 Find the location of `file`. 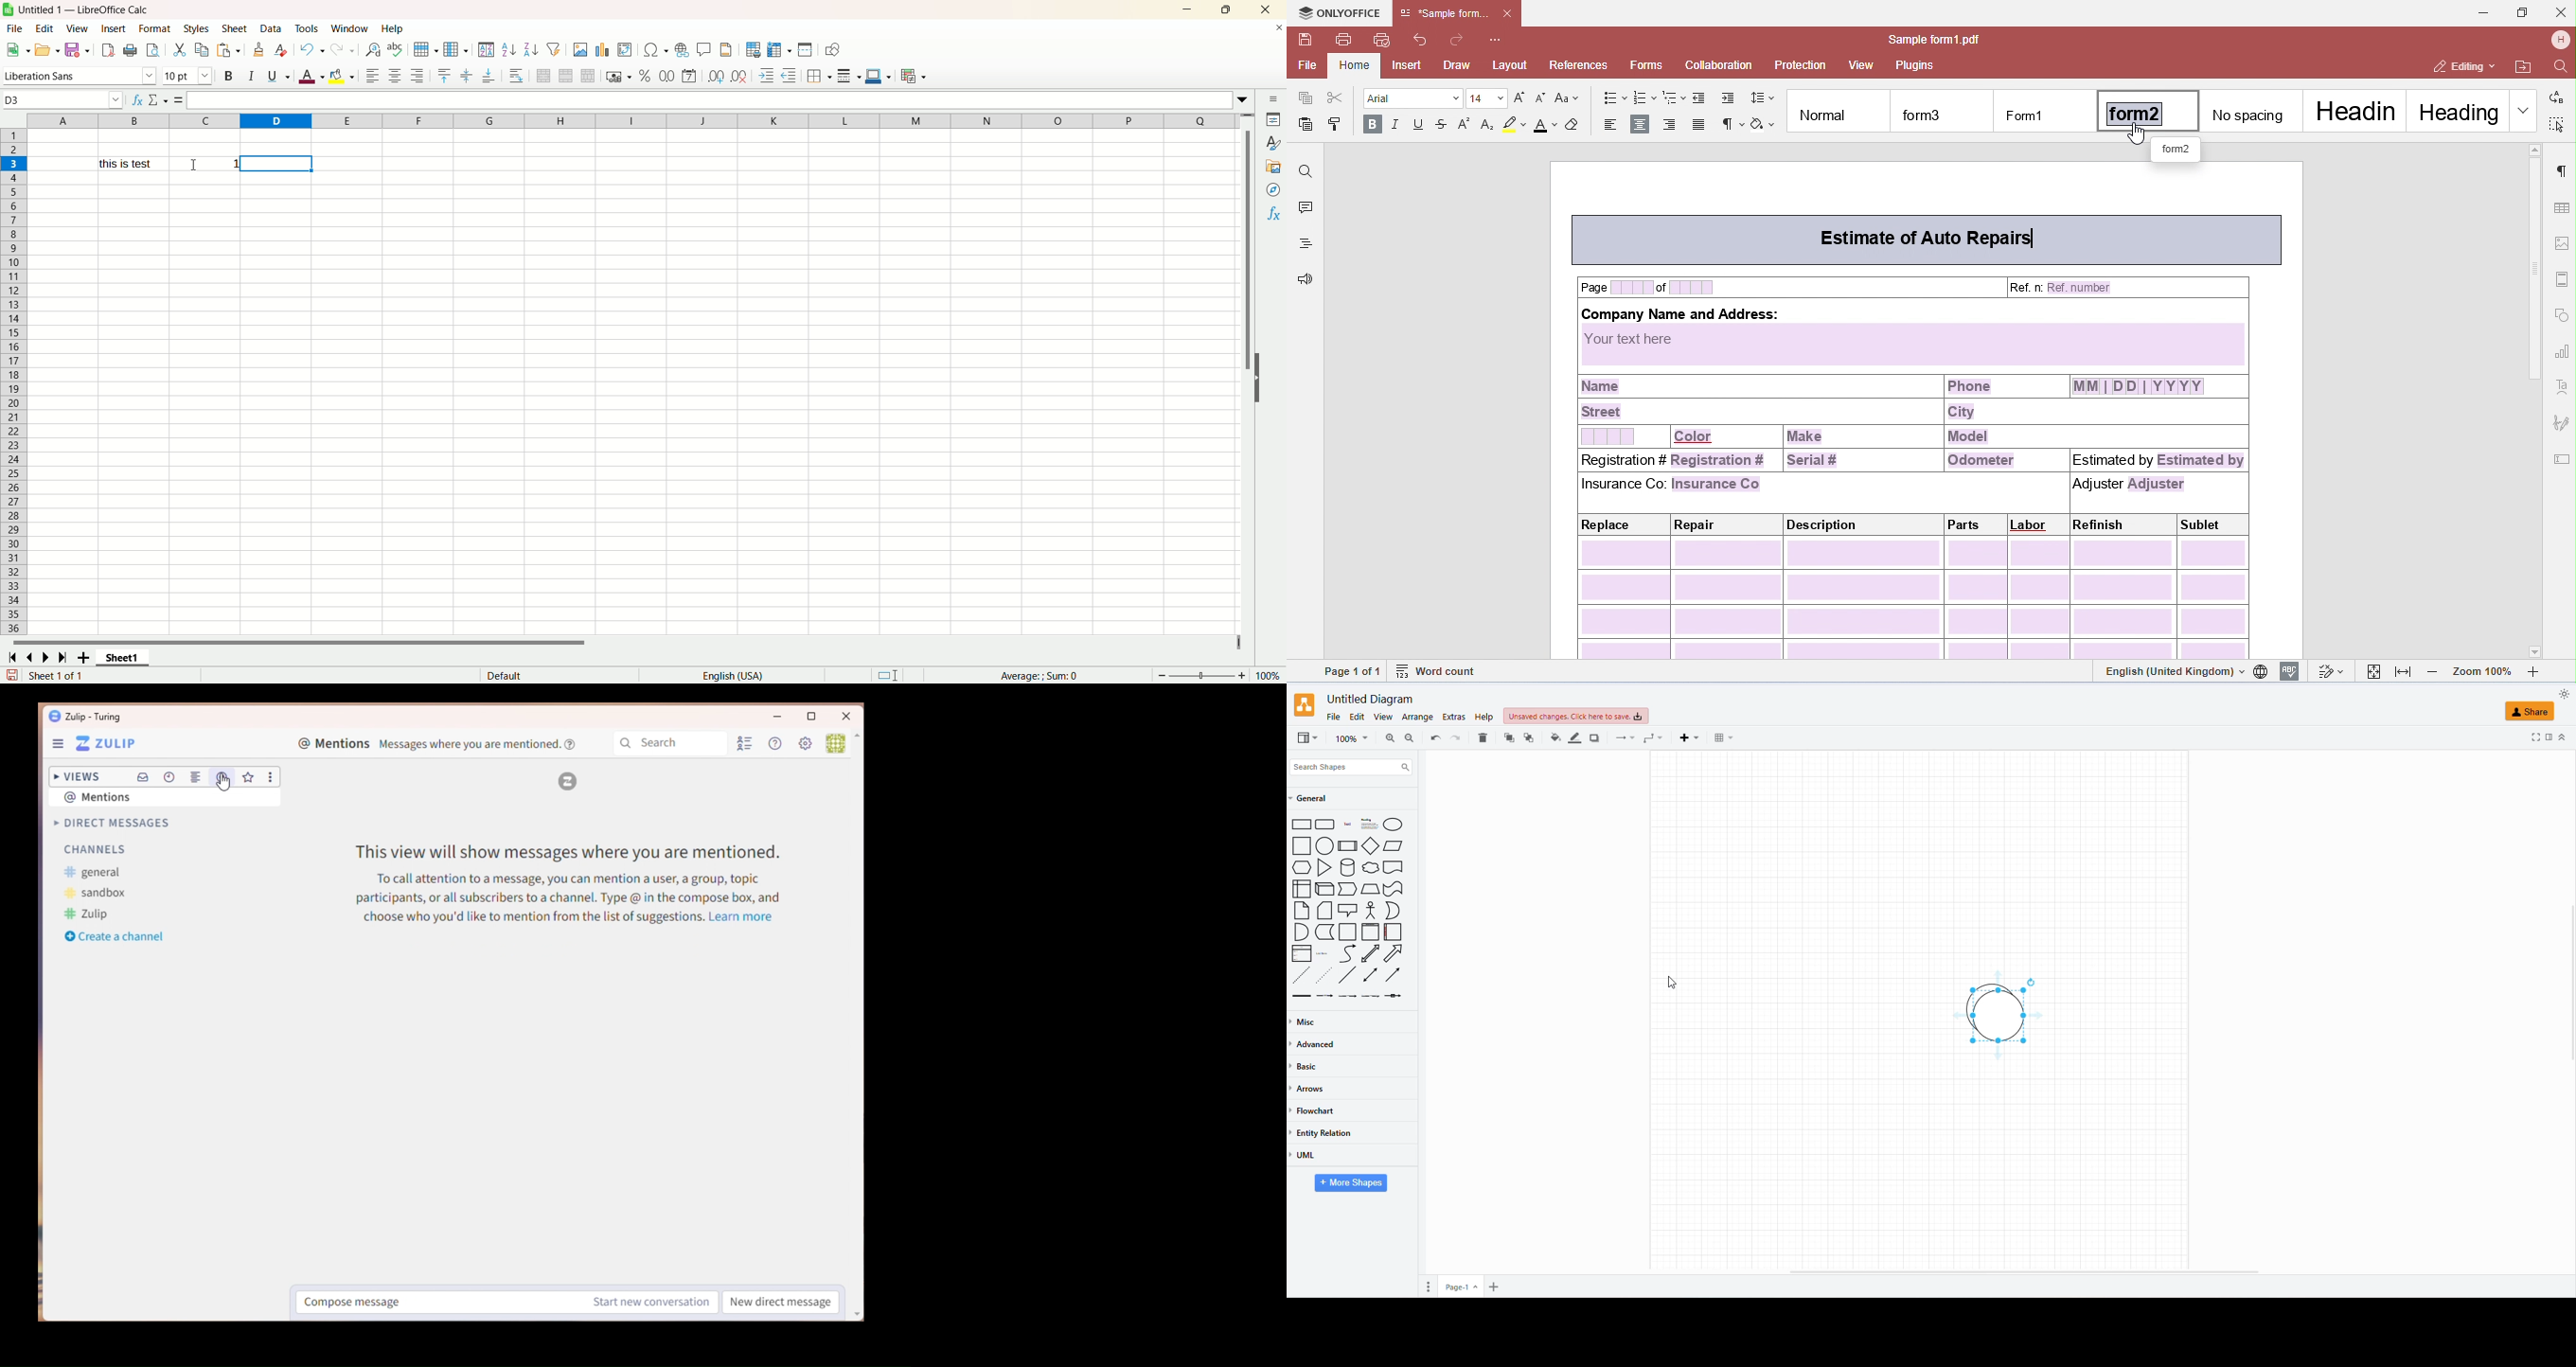

file is located at coordinates (16, 29).